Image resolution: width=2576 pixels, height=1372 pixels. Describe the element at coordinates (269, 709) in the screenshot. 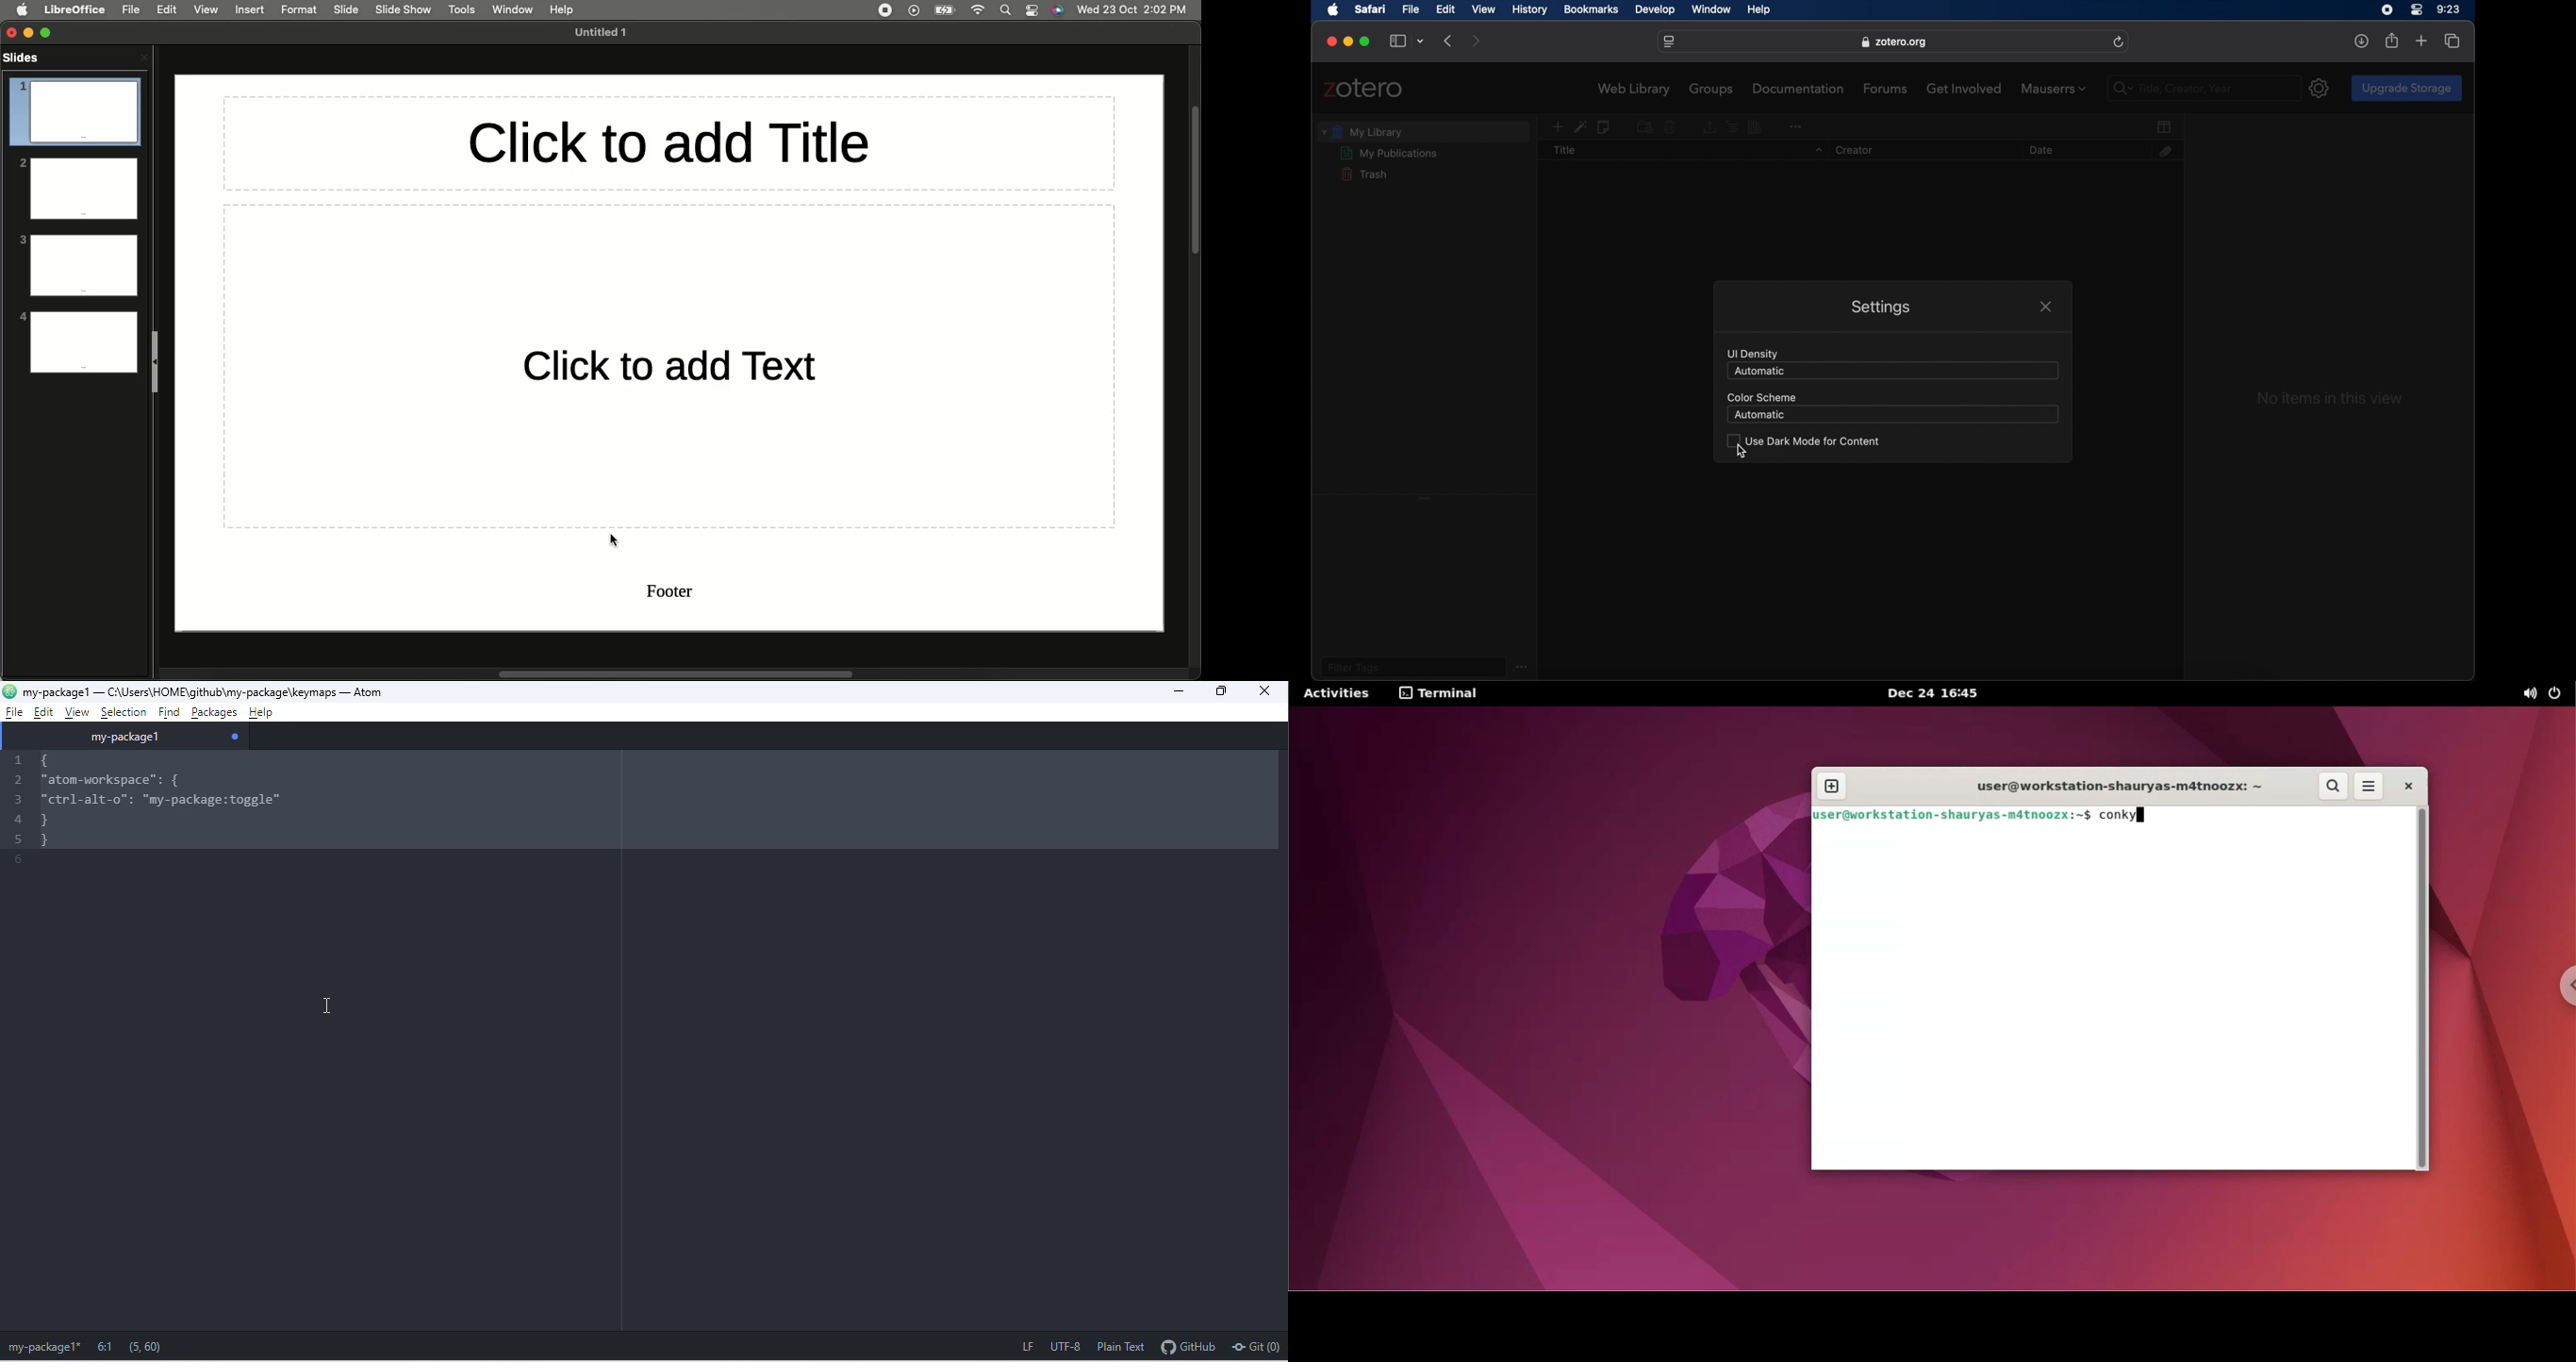

I see `help` at that location.